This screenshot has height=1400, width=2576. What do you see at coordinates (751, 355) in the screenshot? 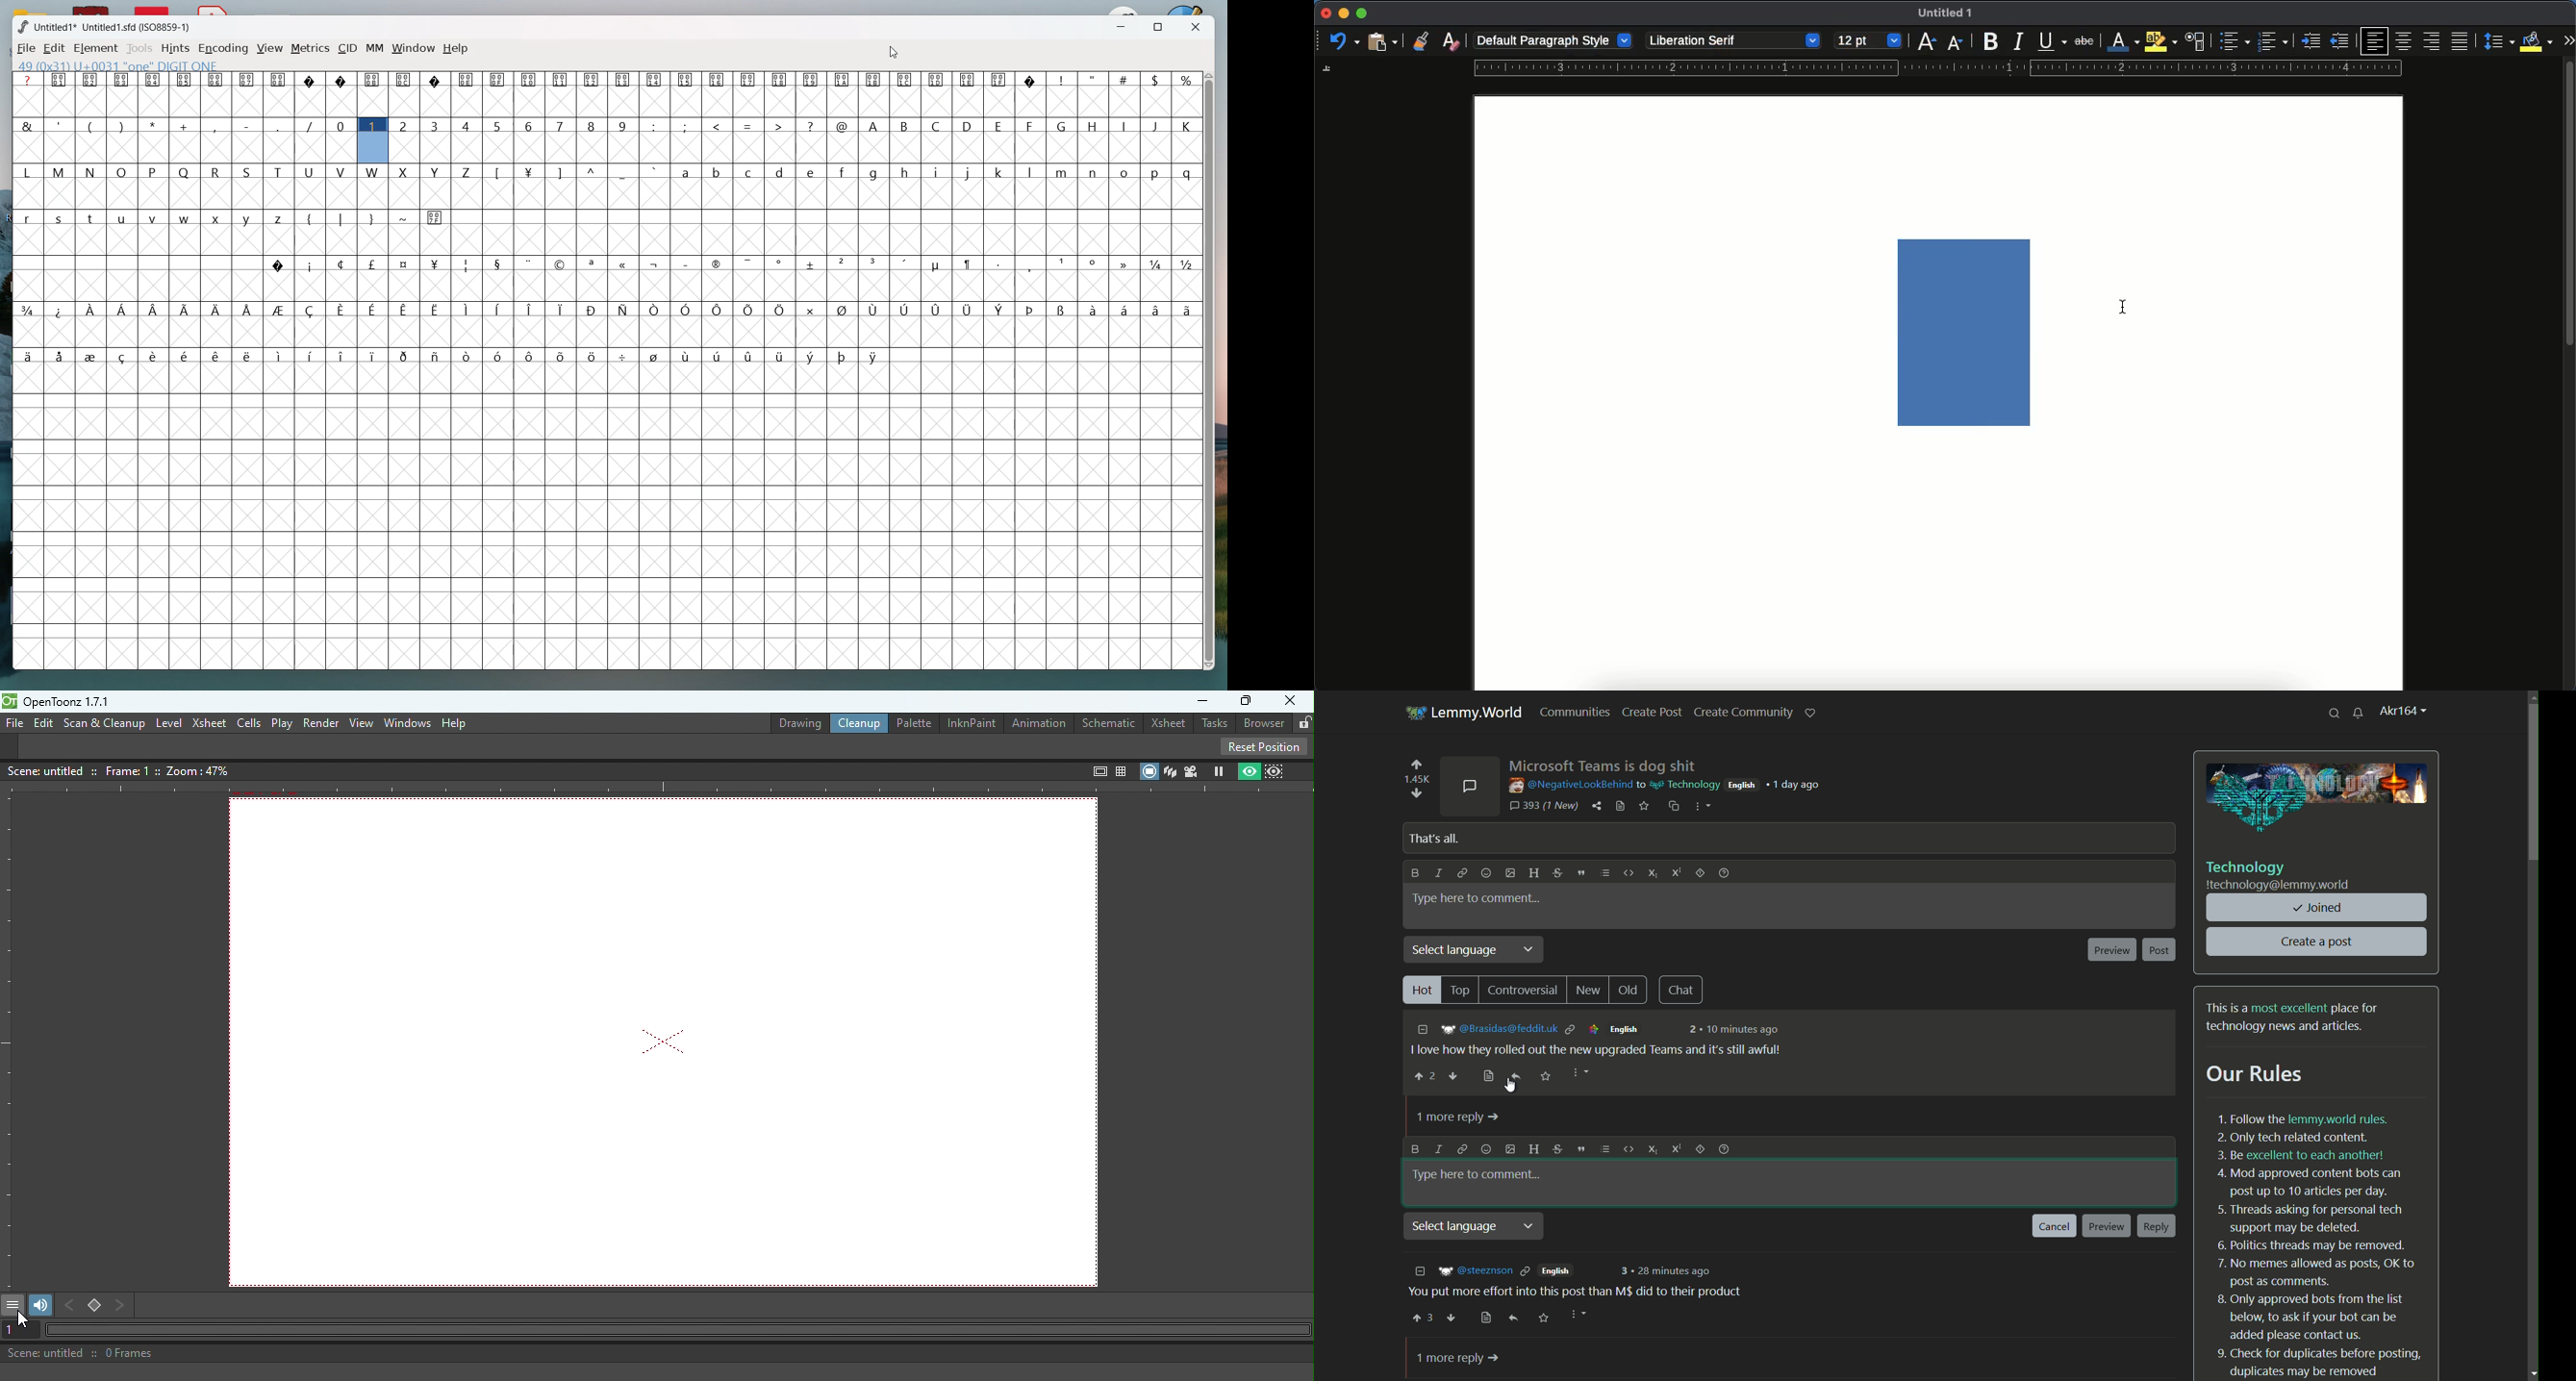
I see `symbol` at bounding box center [751, 355].